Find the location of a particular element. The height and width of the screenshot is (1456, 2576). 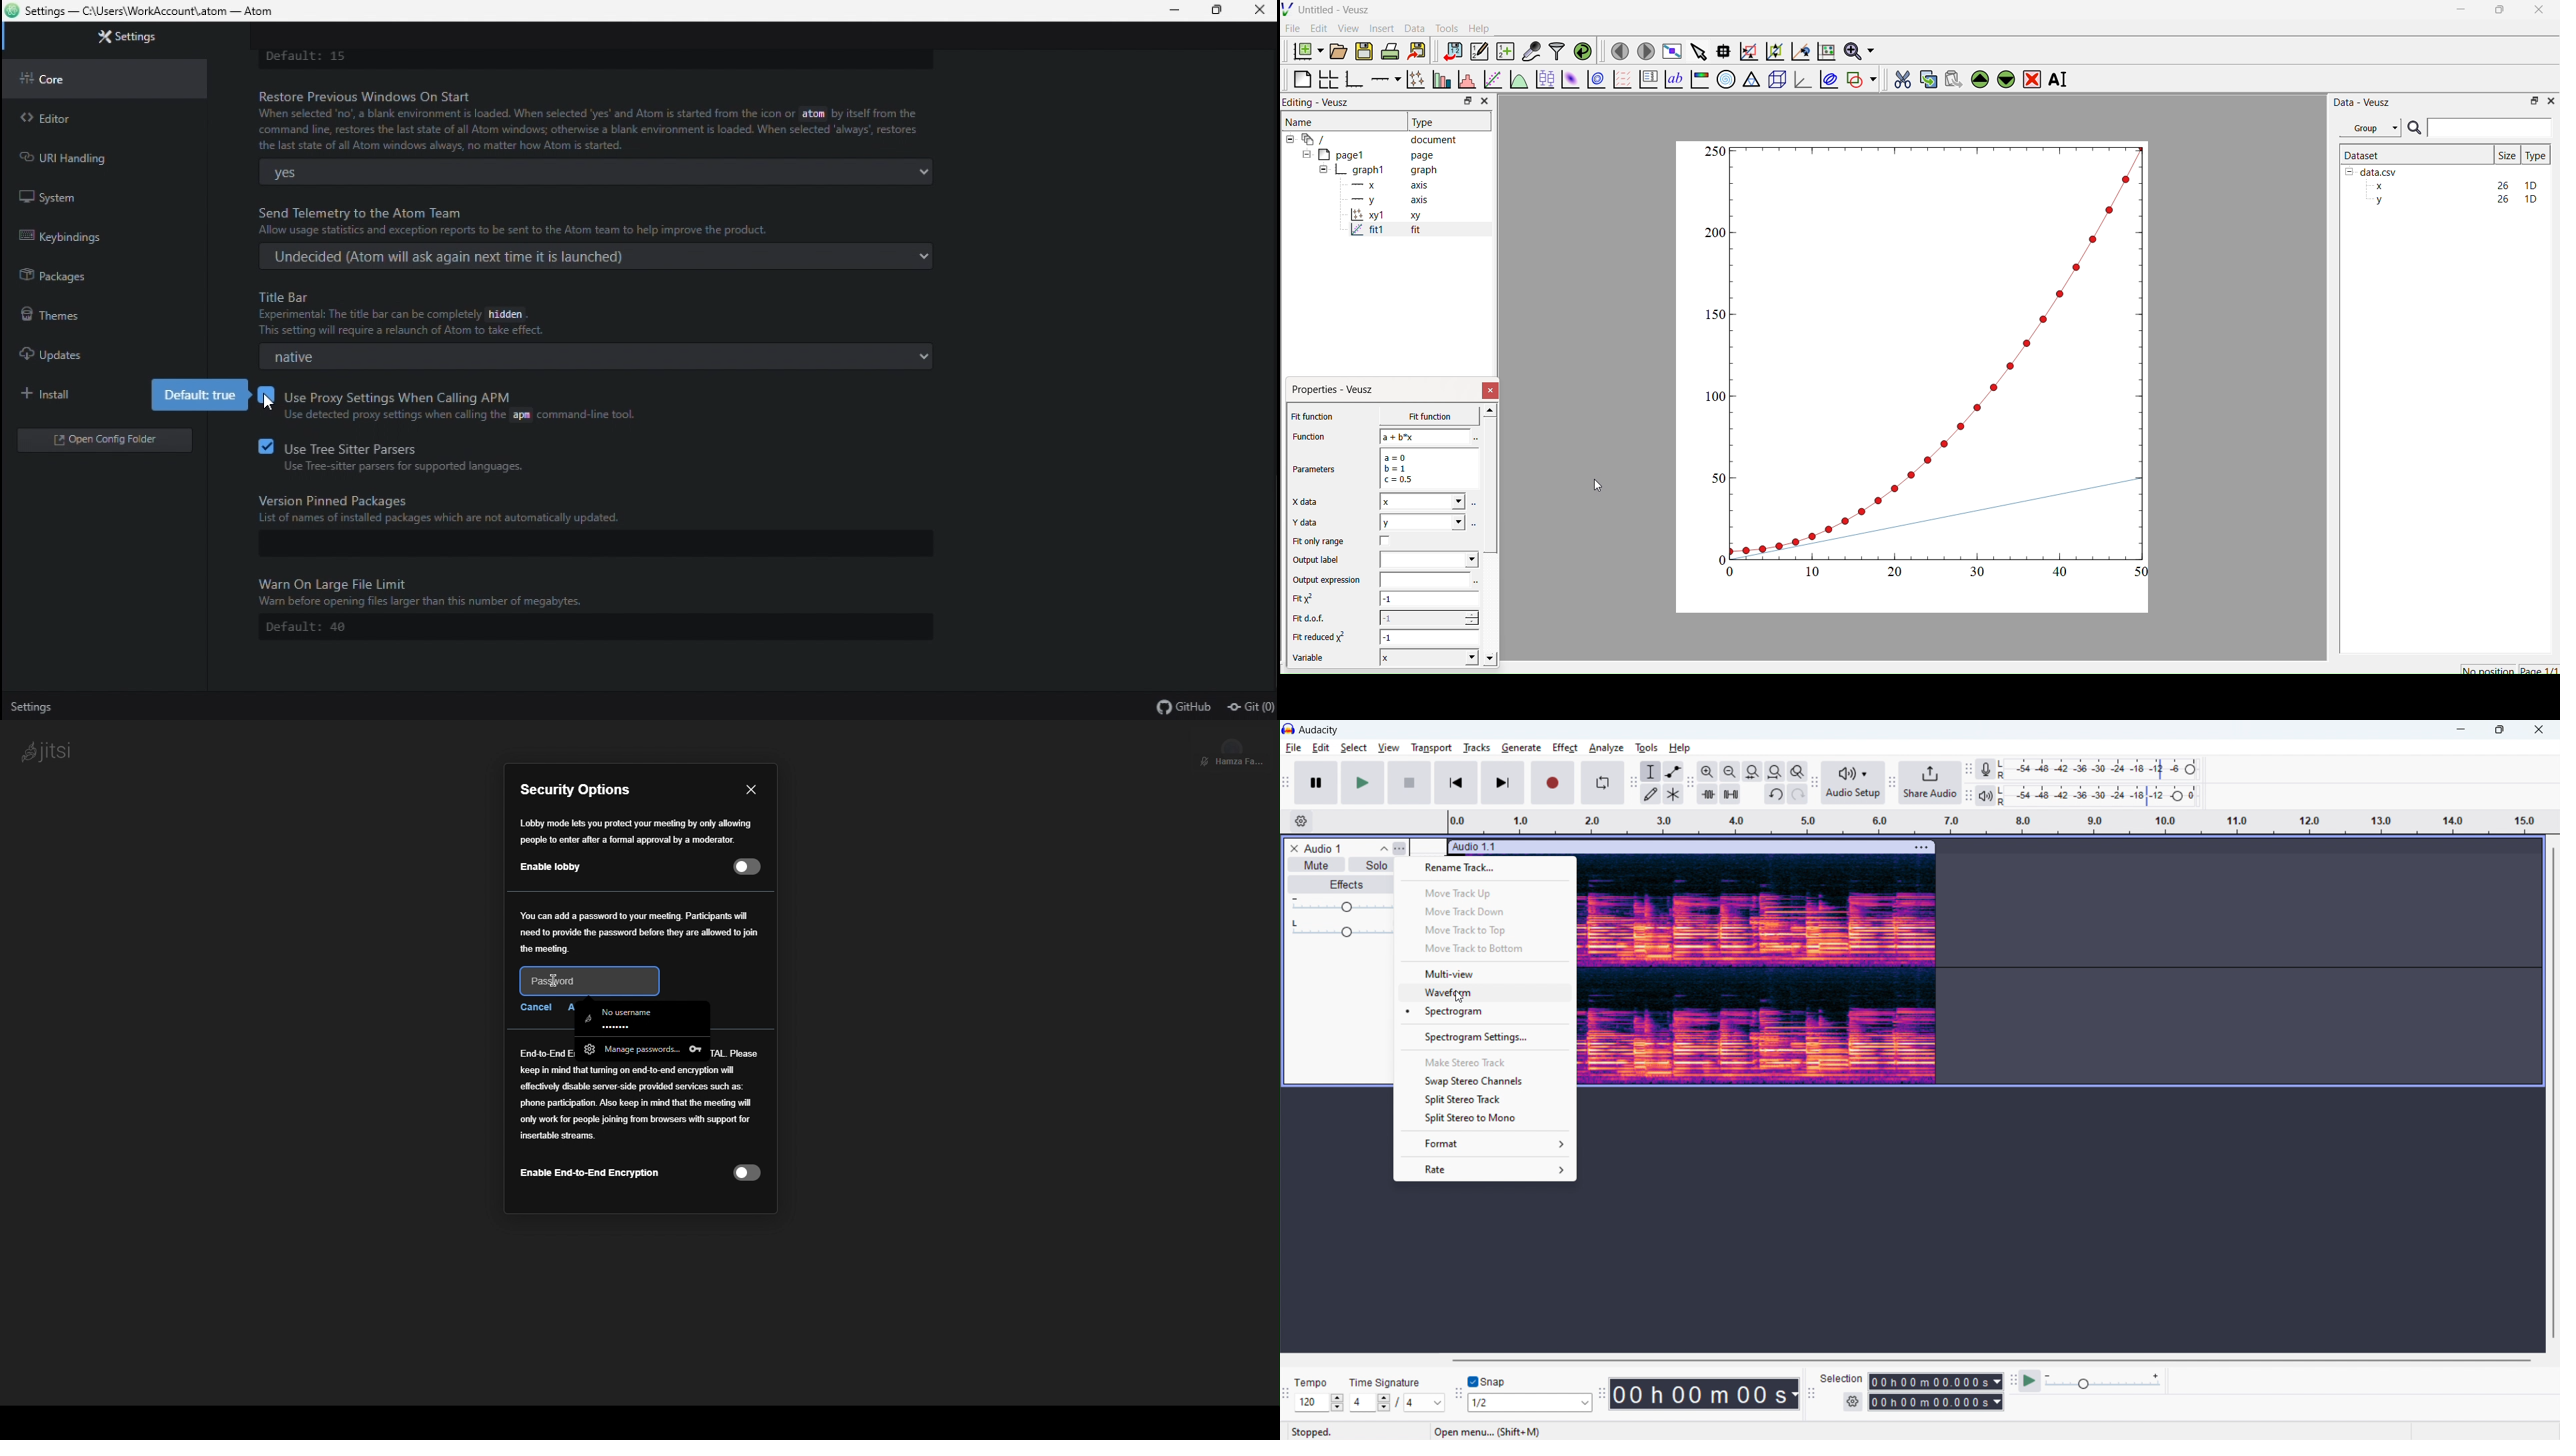

play at speed is located at coordinates (2030, 1381).